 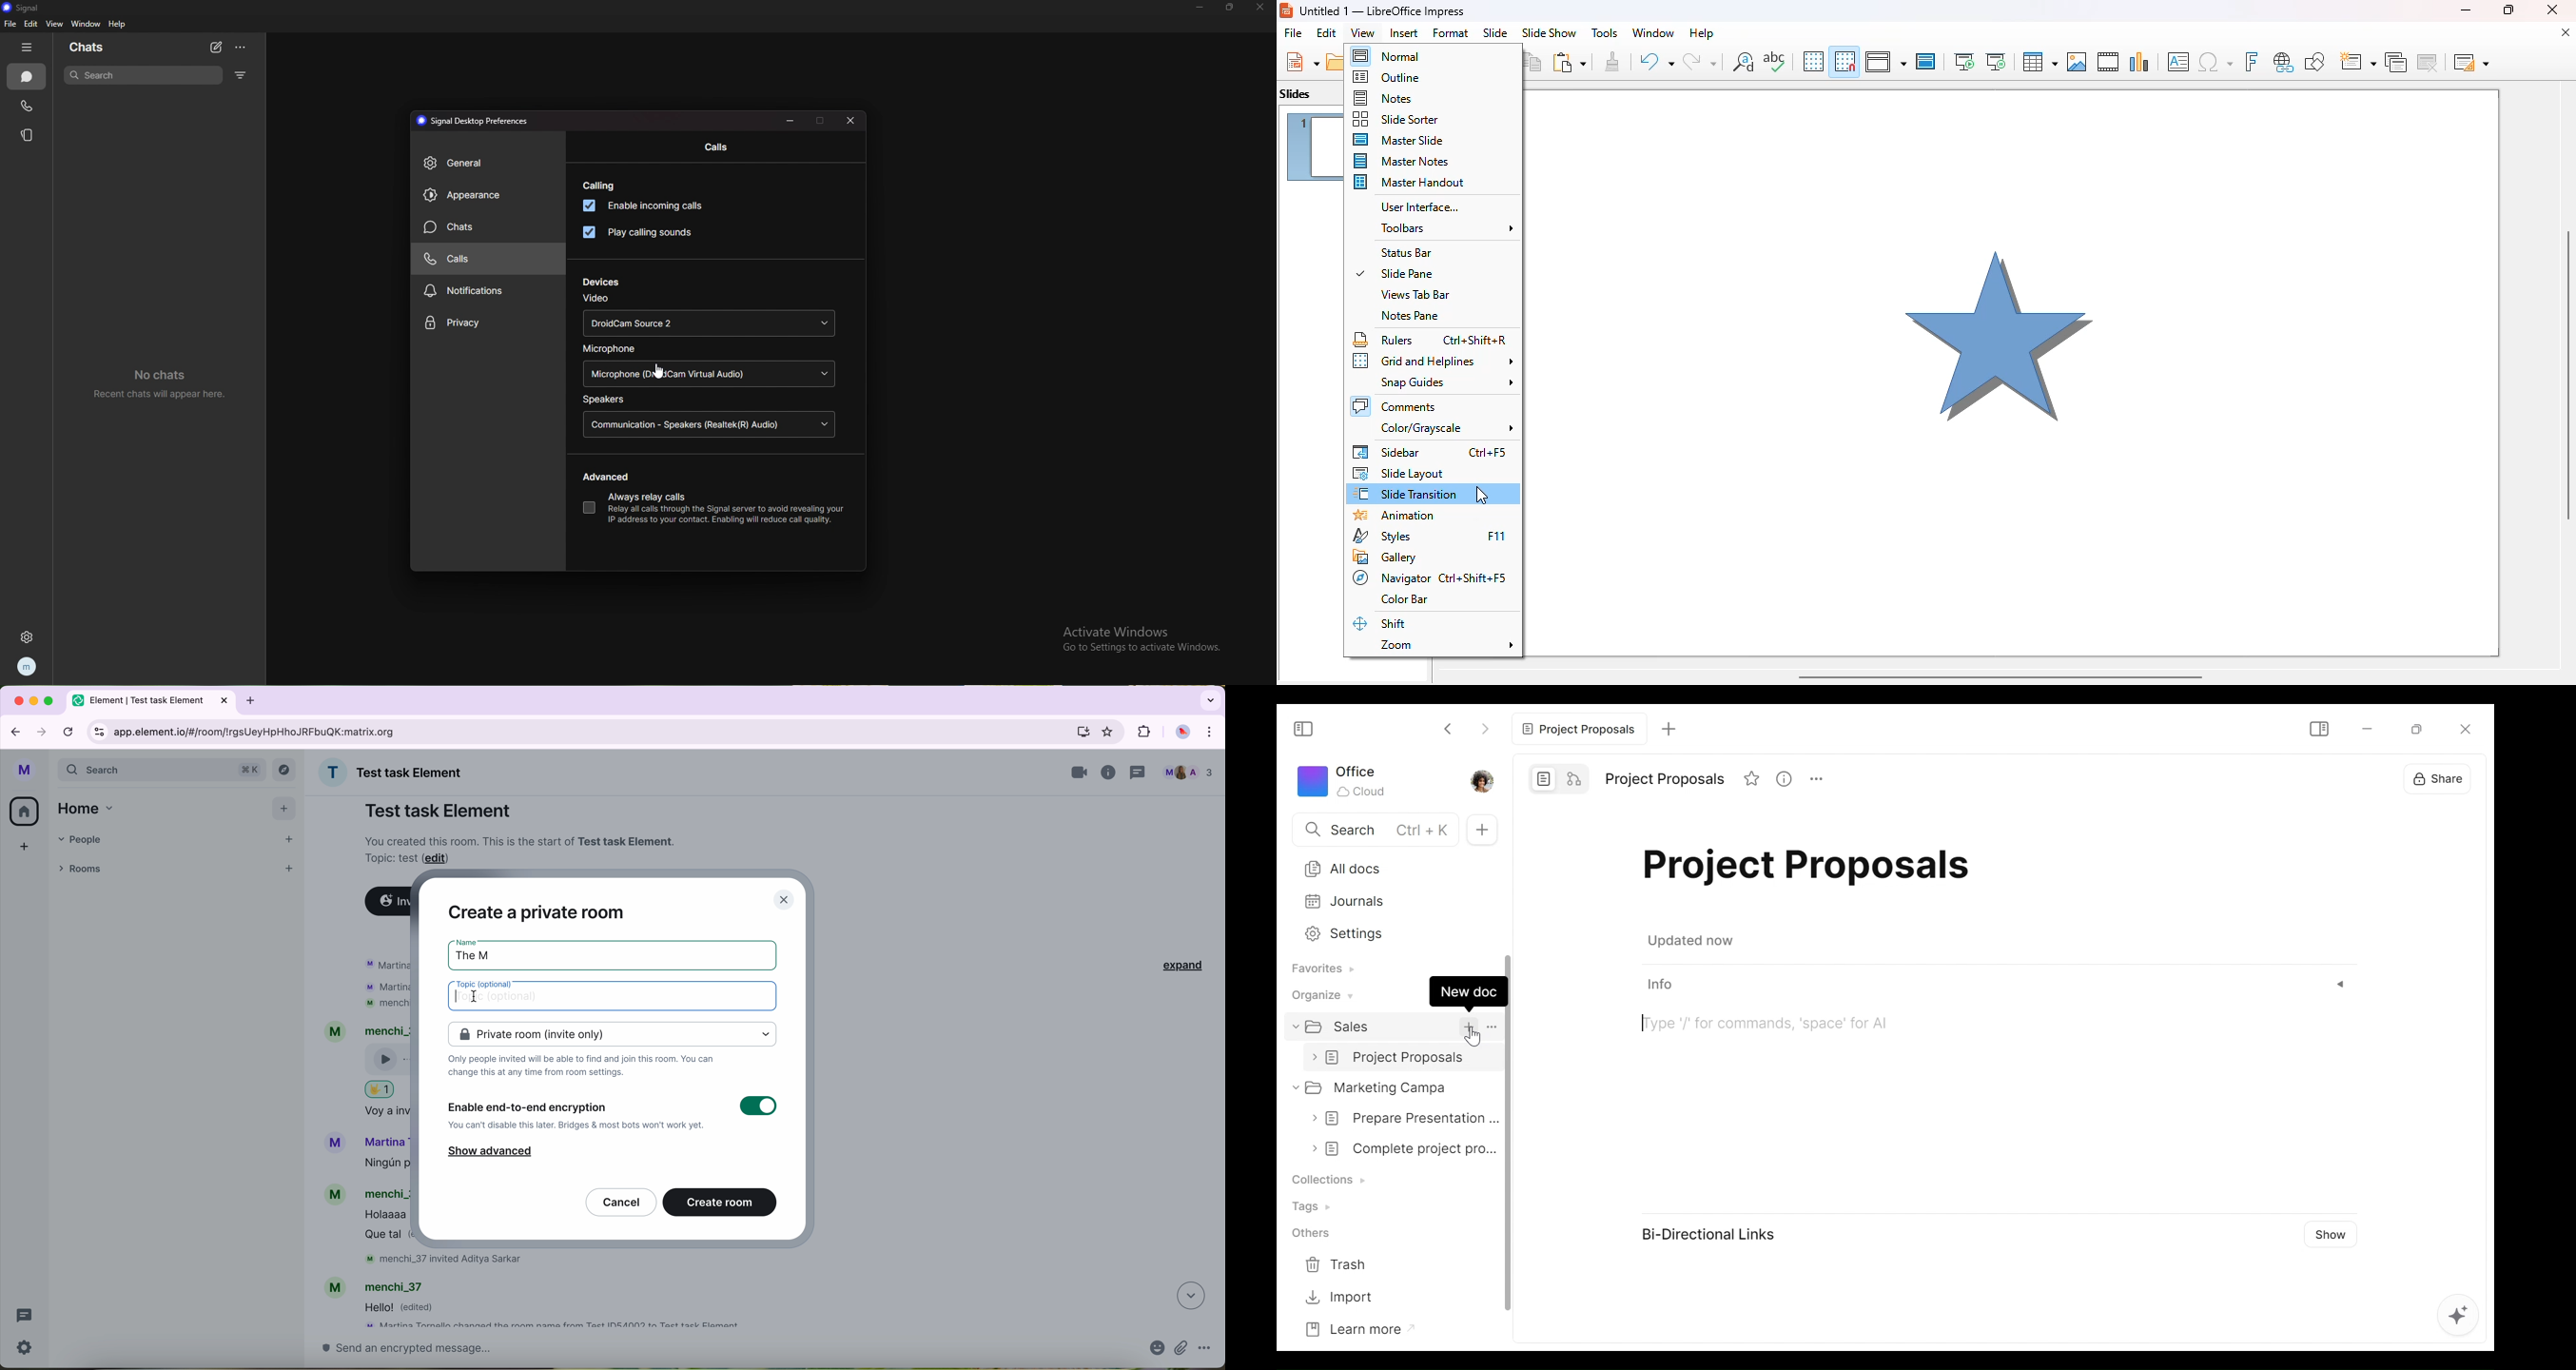 I want to click on threads, so click(x=1141, y=771).